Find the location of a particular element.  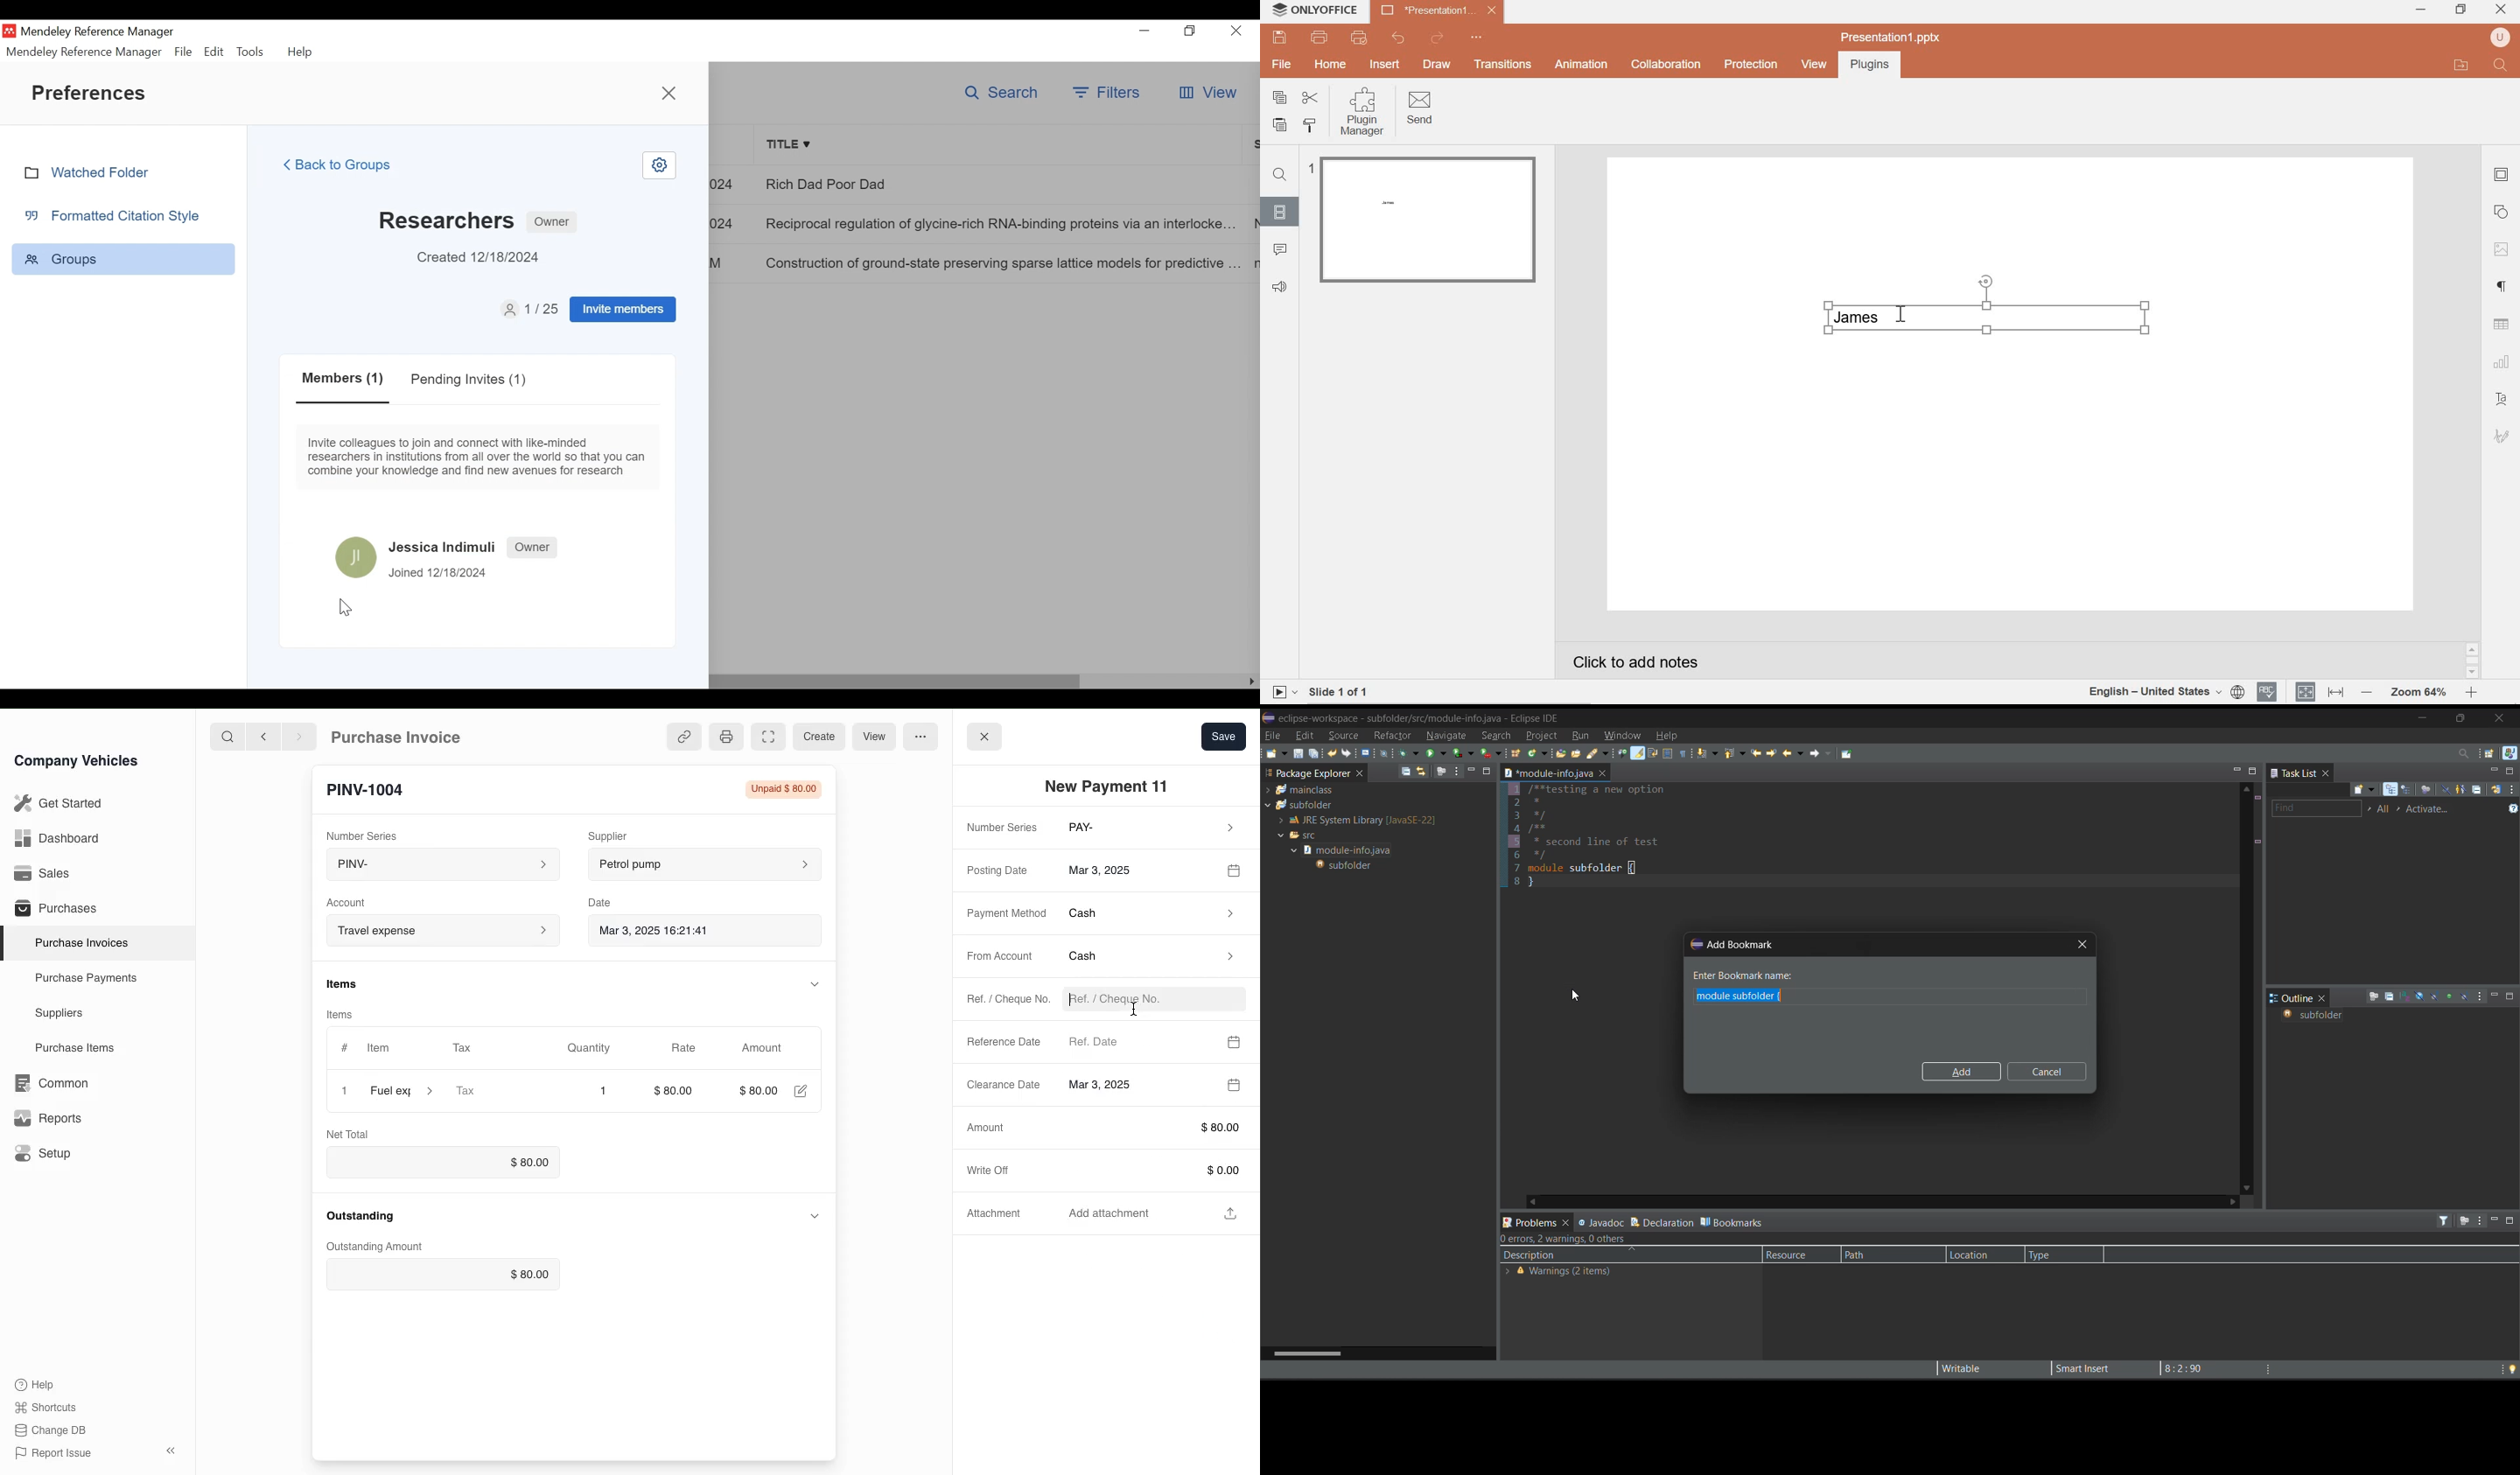

play slide is located at coordinates (1283, 692).